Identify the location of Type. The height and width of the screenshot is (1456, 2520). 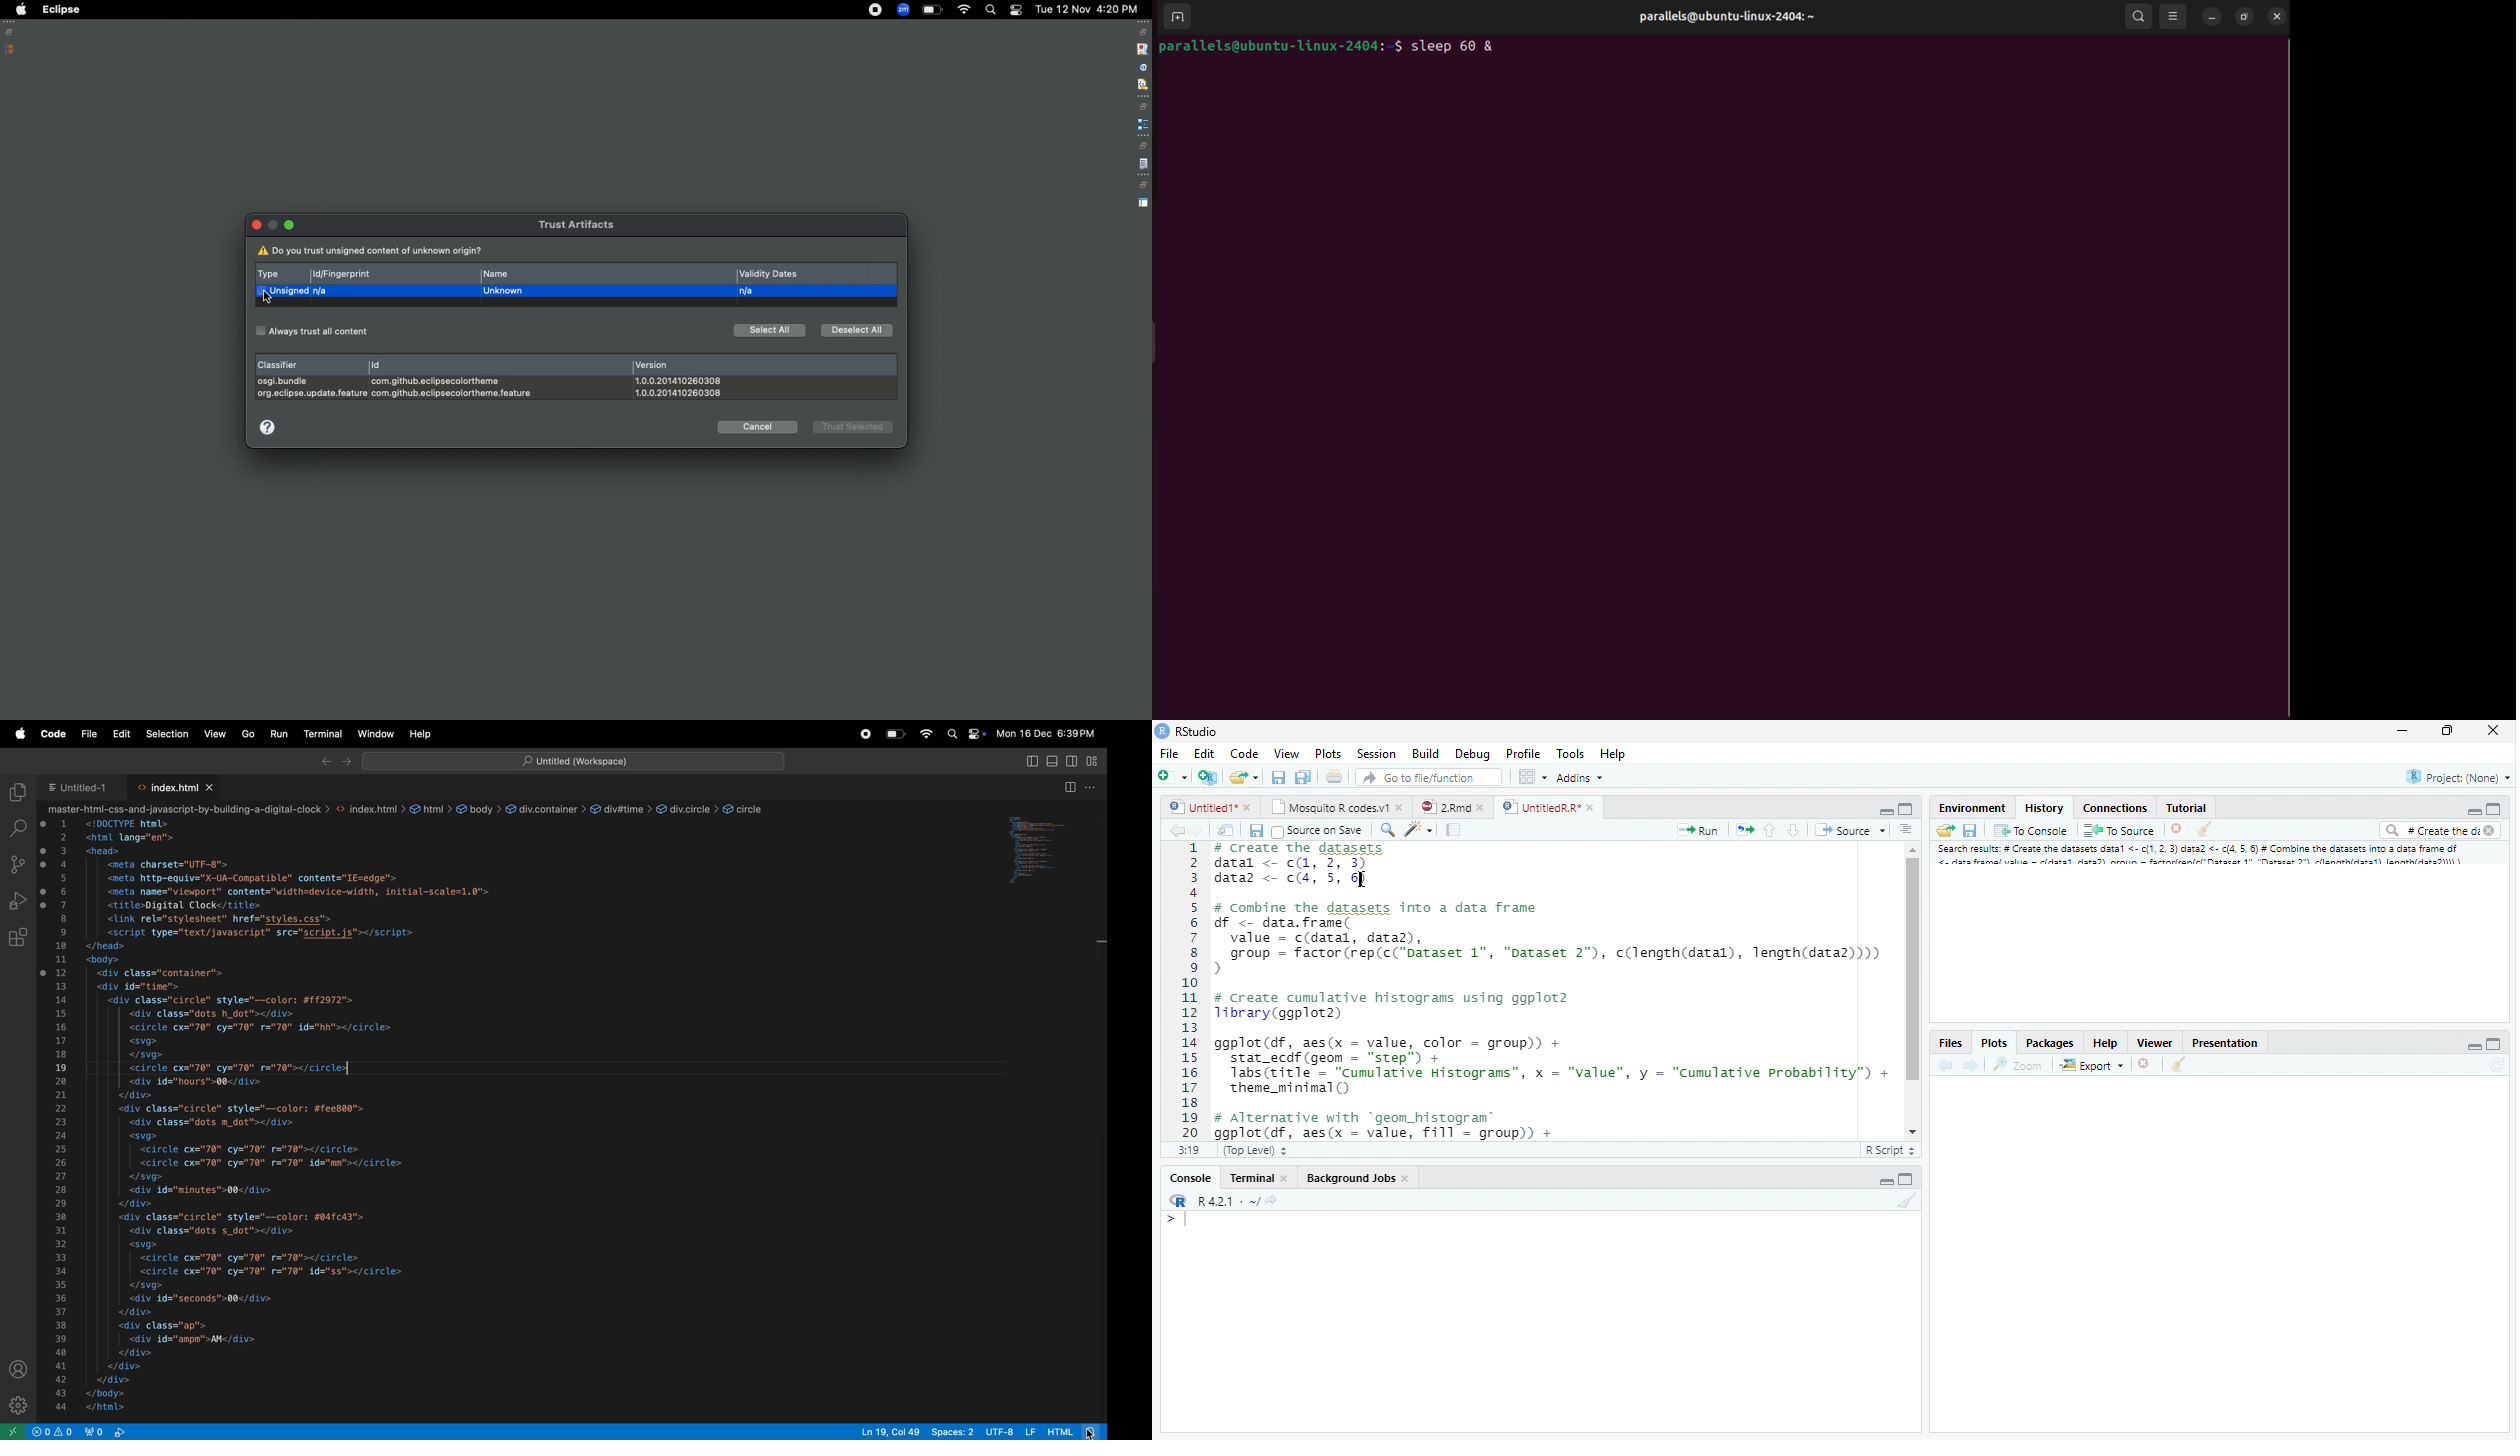
(274, 272).